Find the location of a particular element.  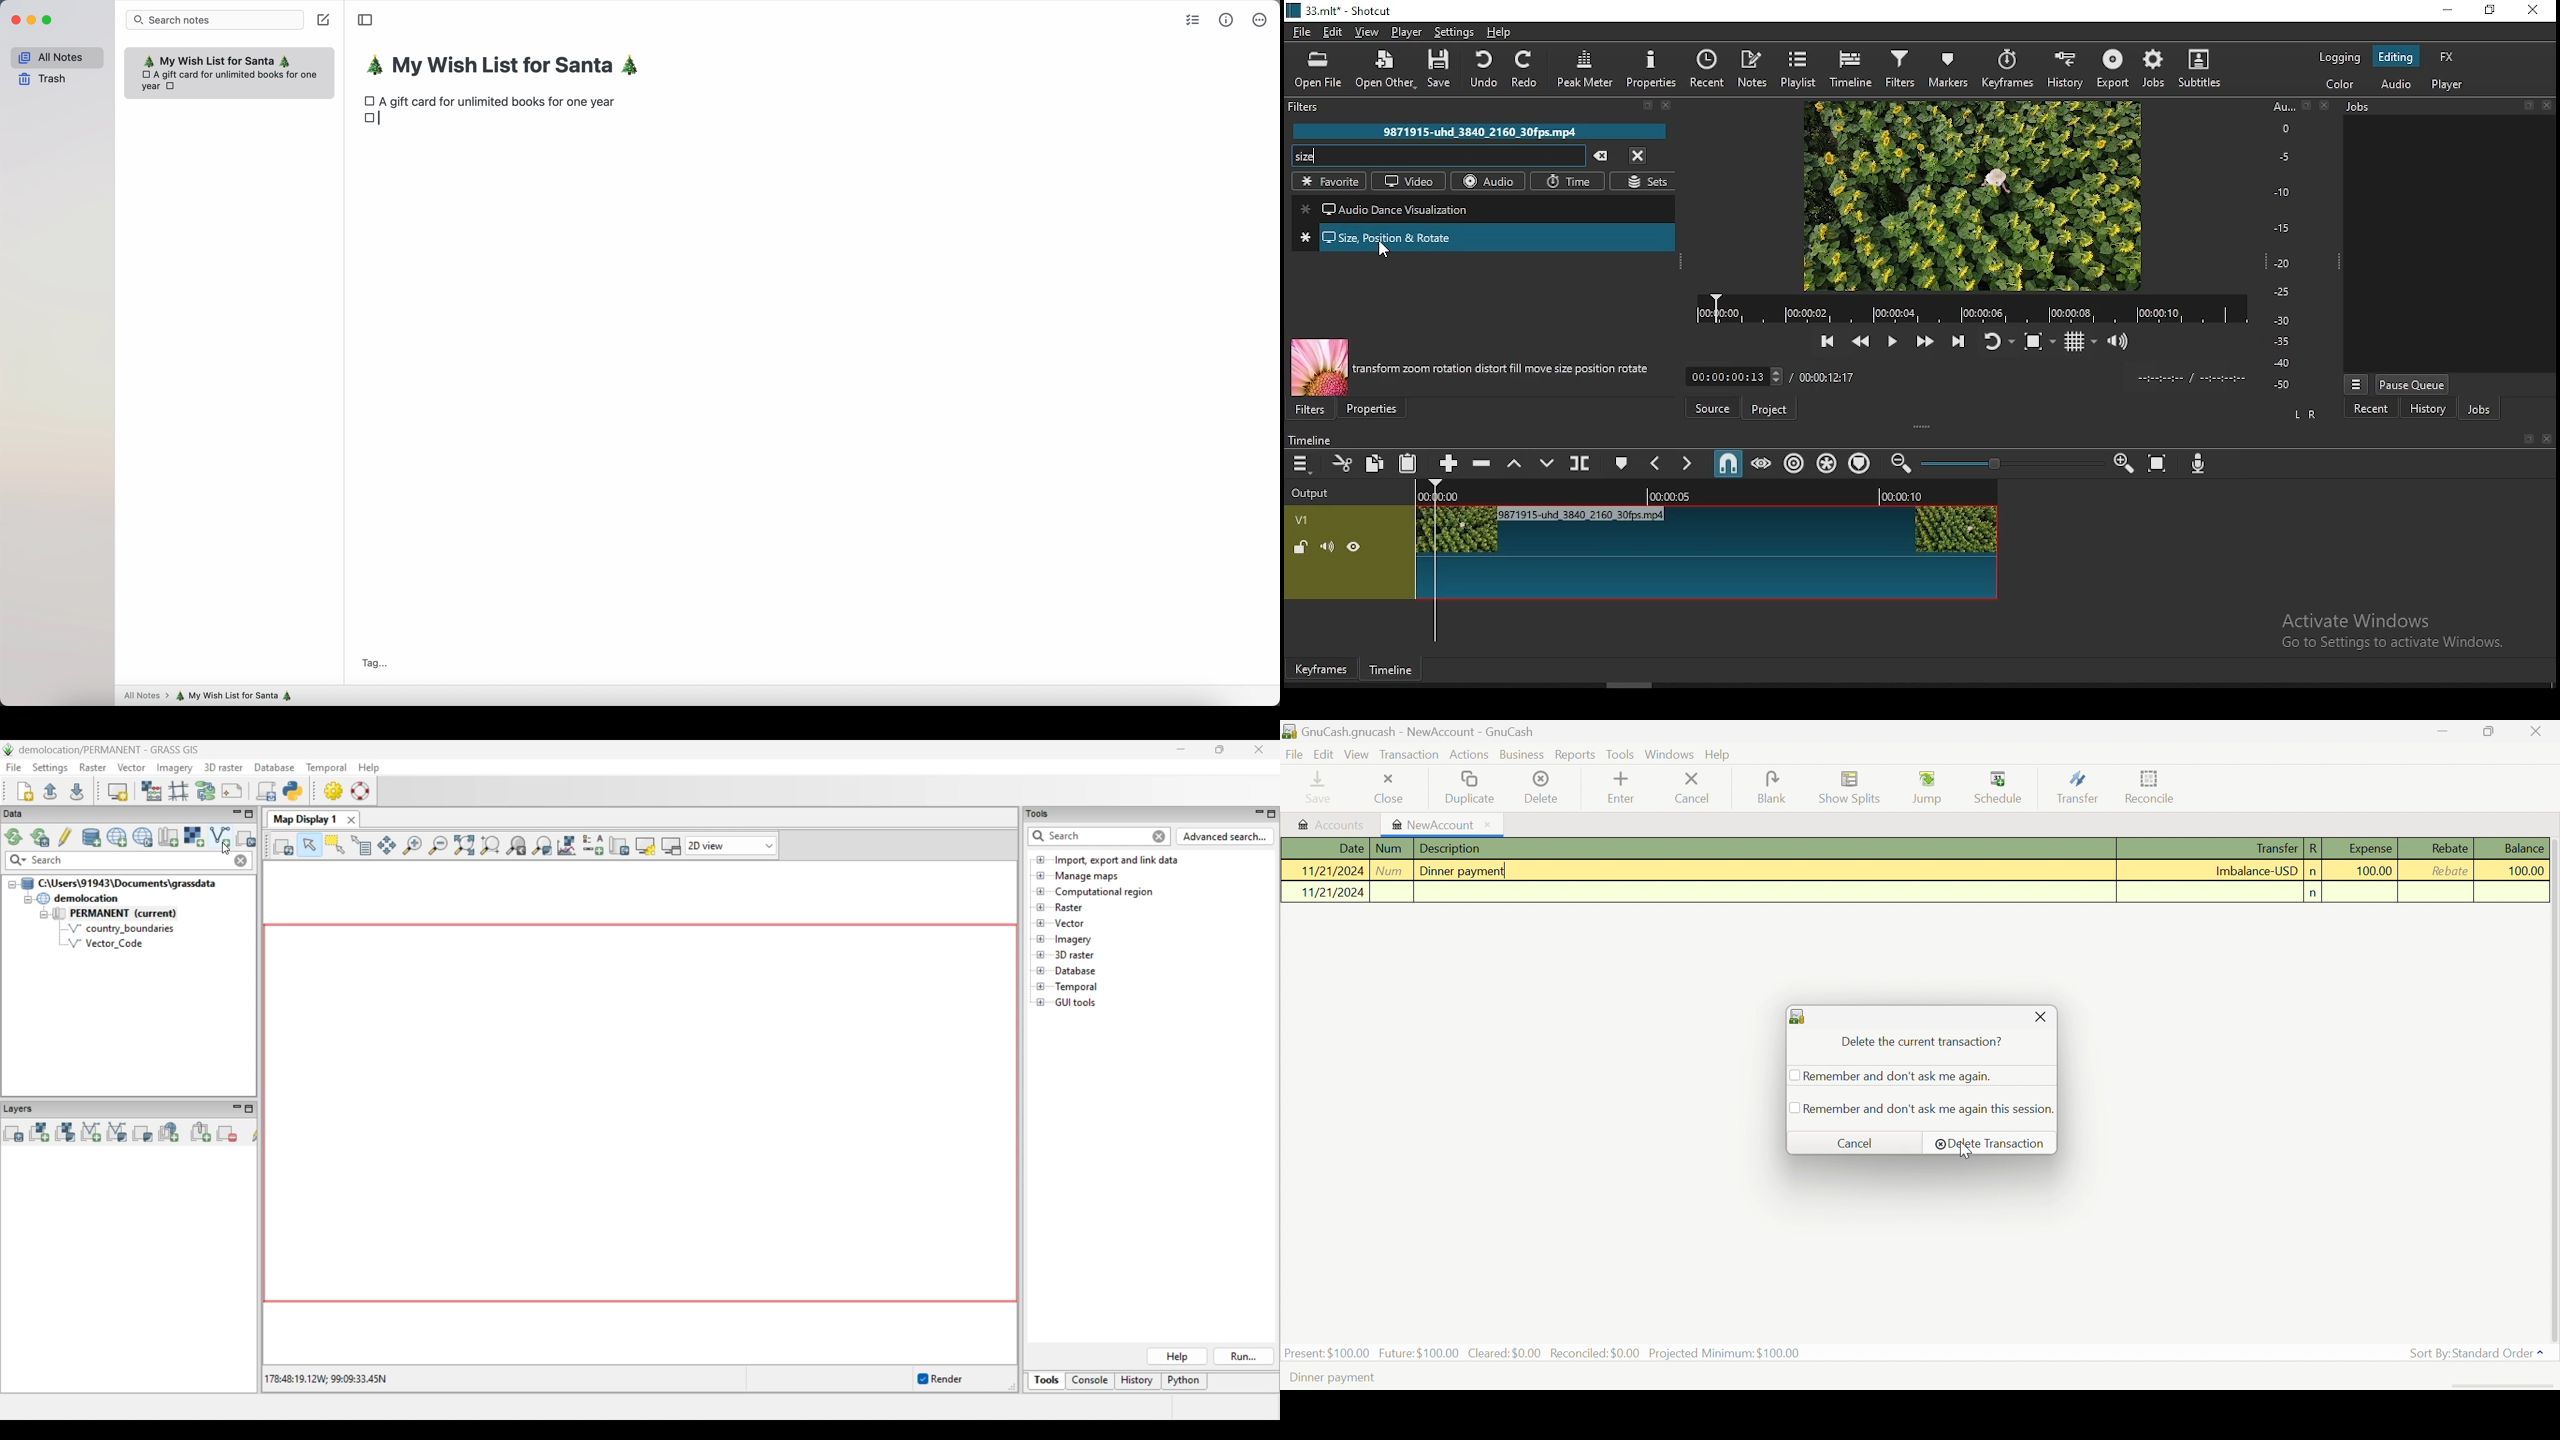

play quickly forwards is located at coordinates (1926, 340).